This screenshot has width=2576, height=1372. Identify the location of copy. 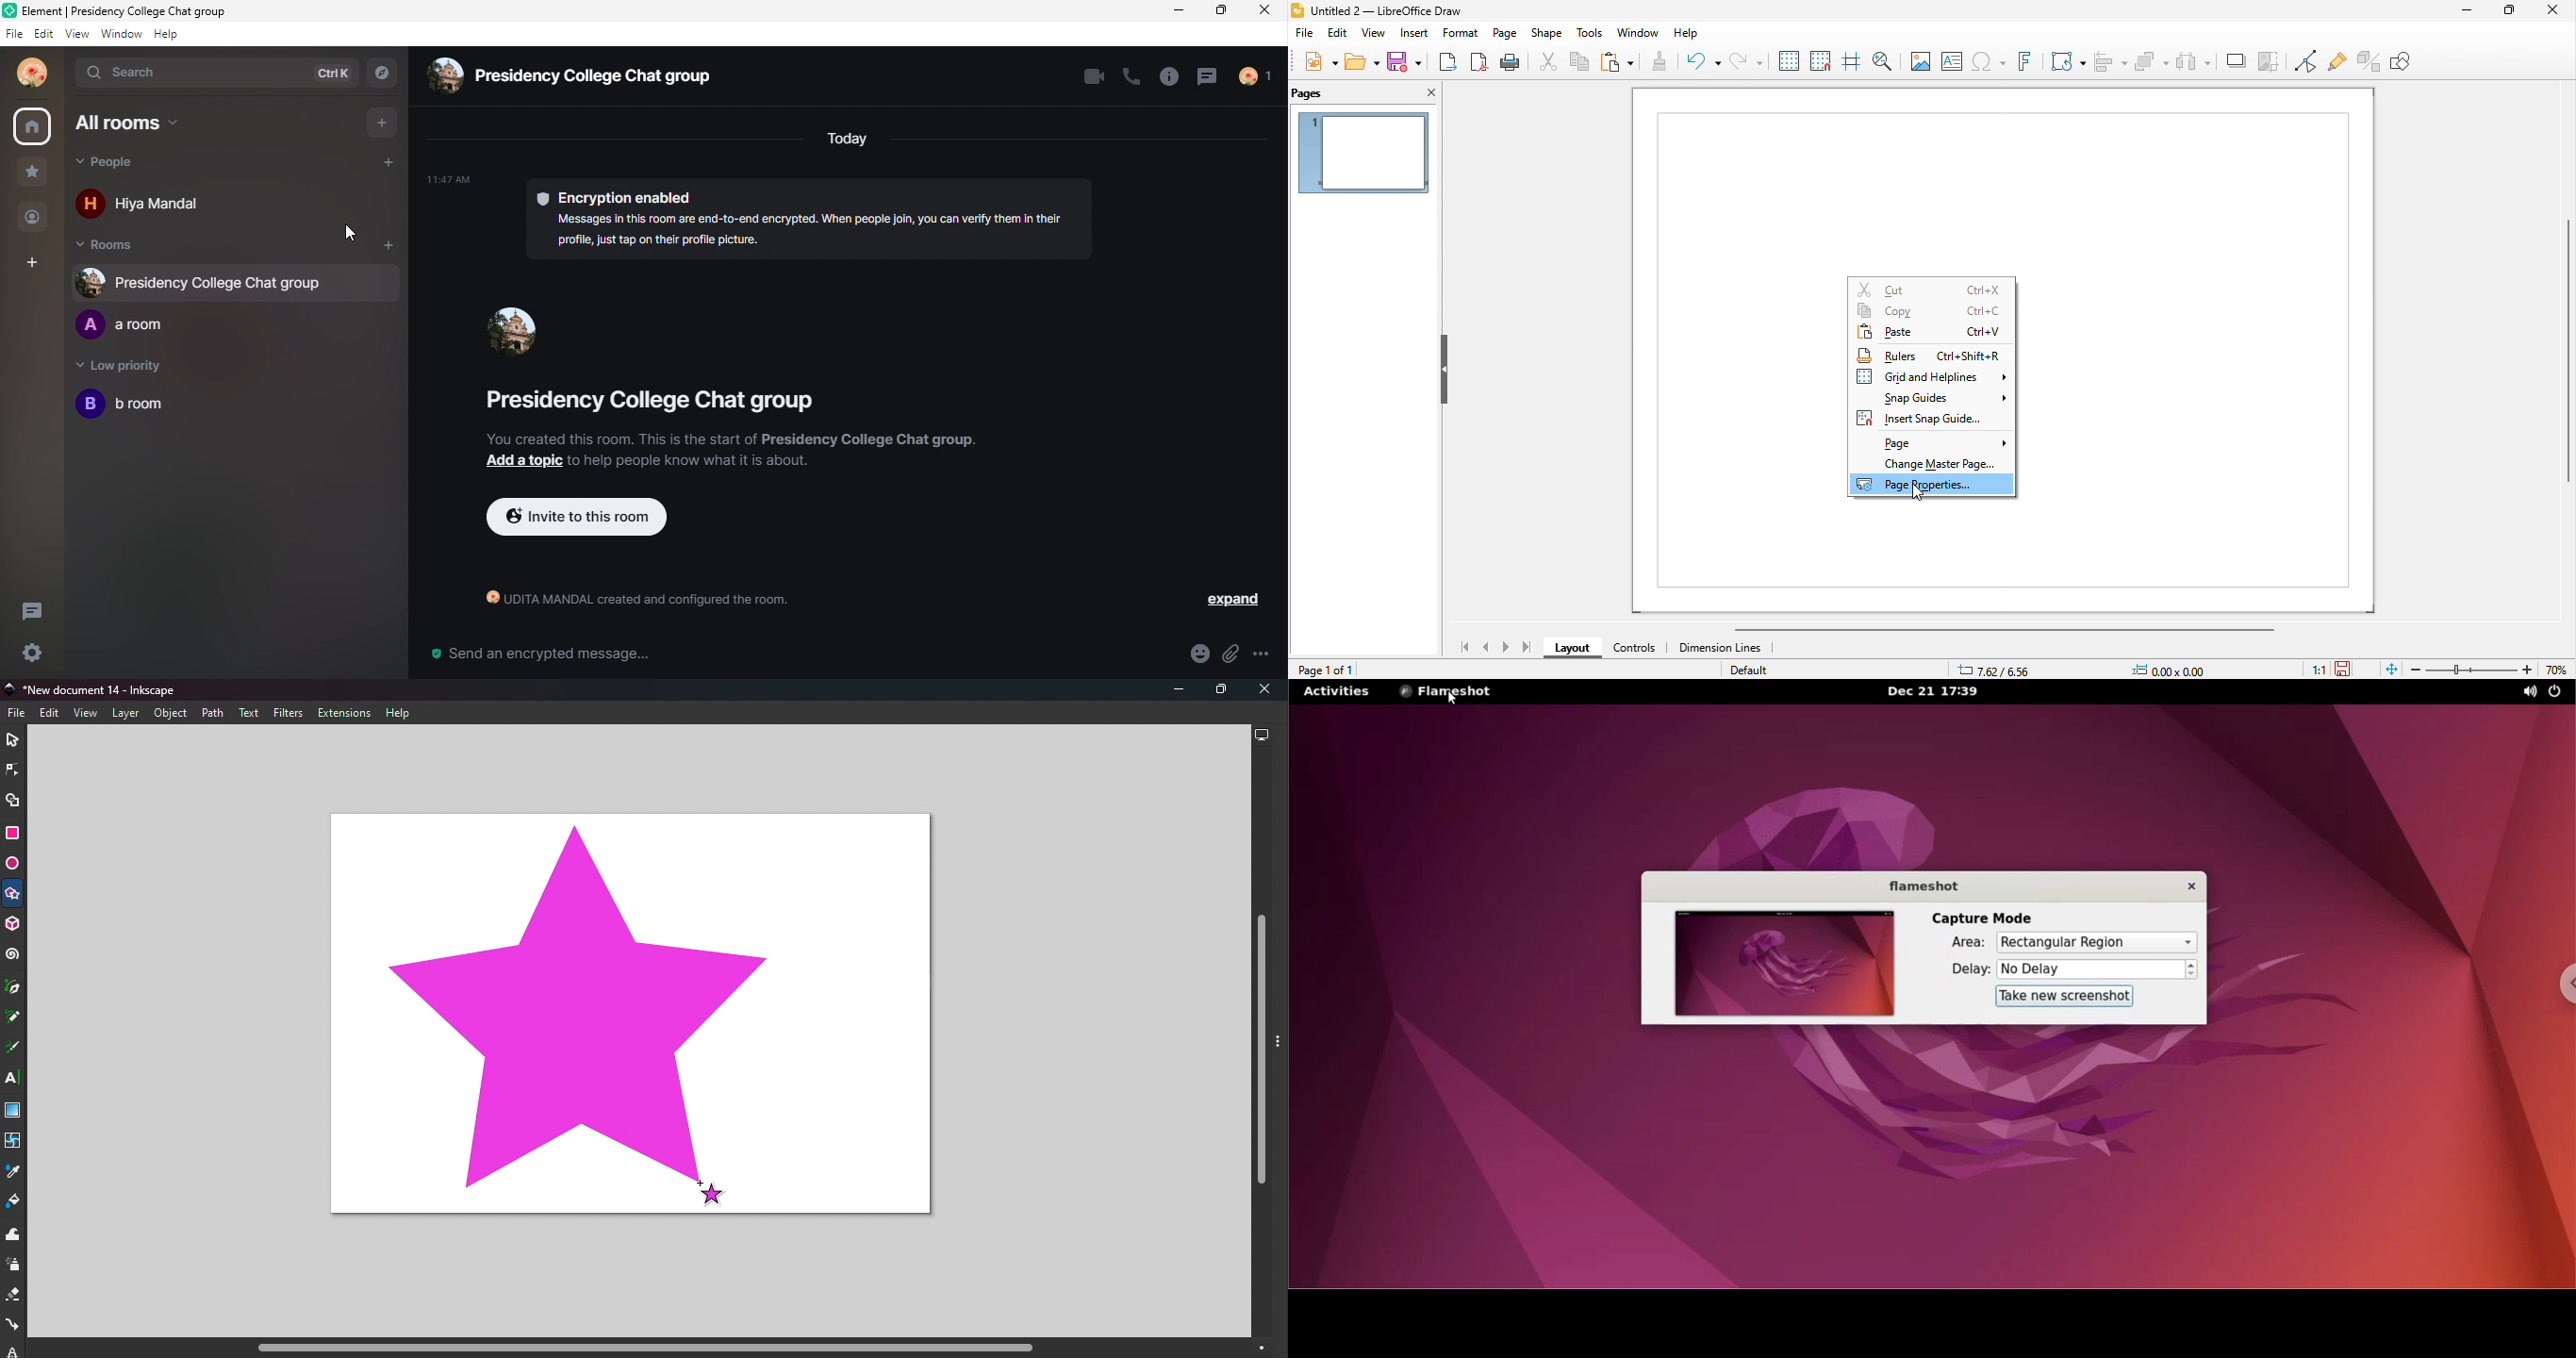
(1581, 63).